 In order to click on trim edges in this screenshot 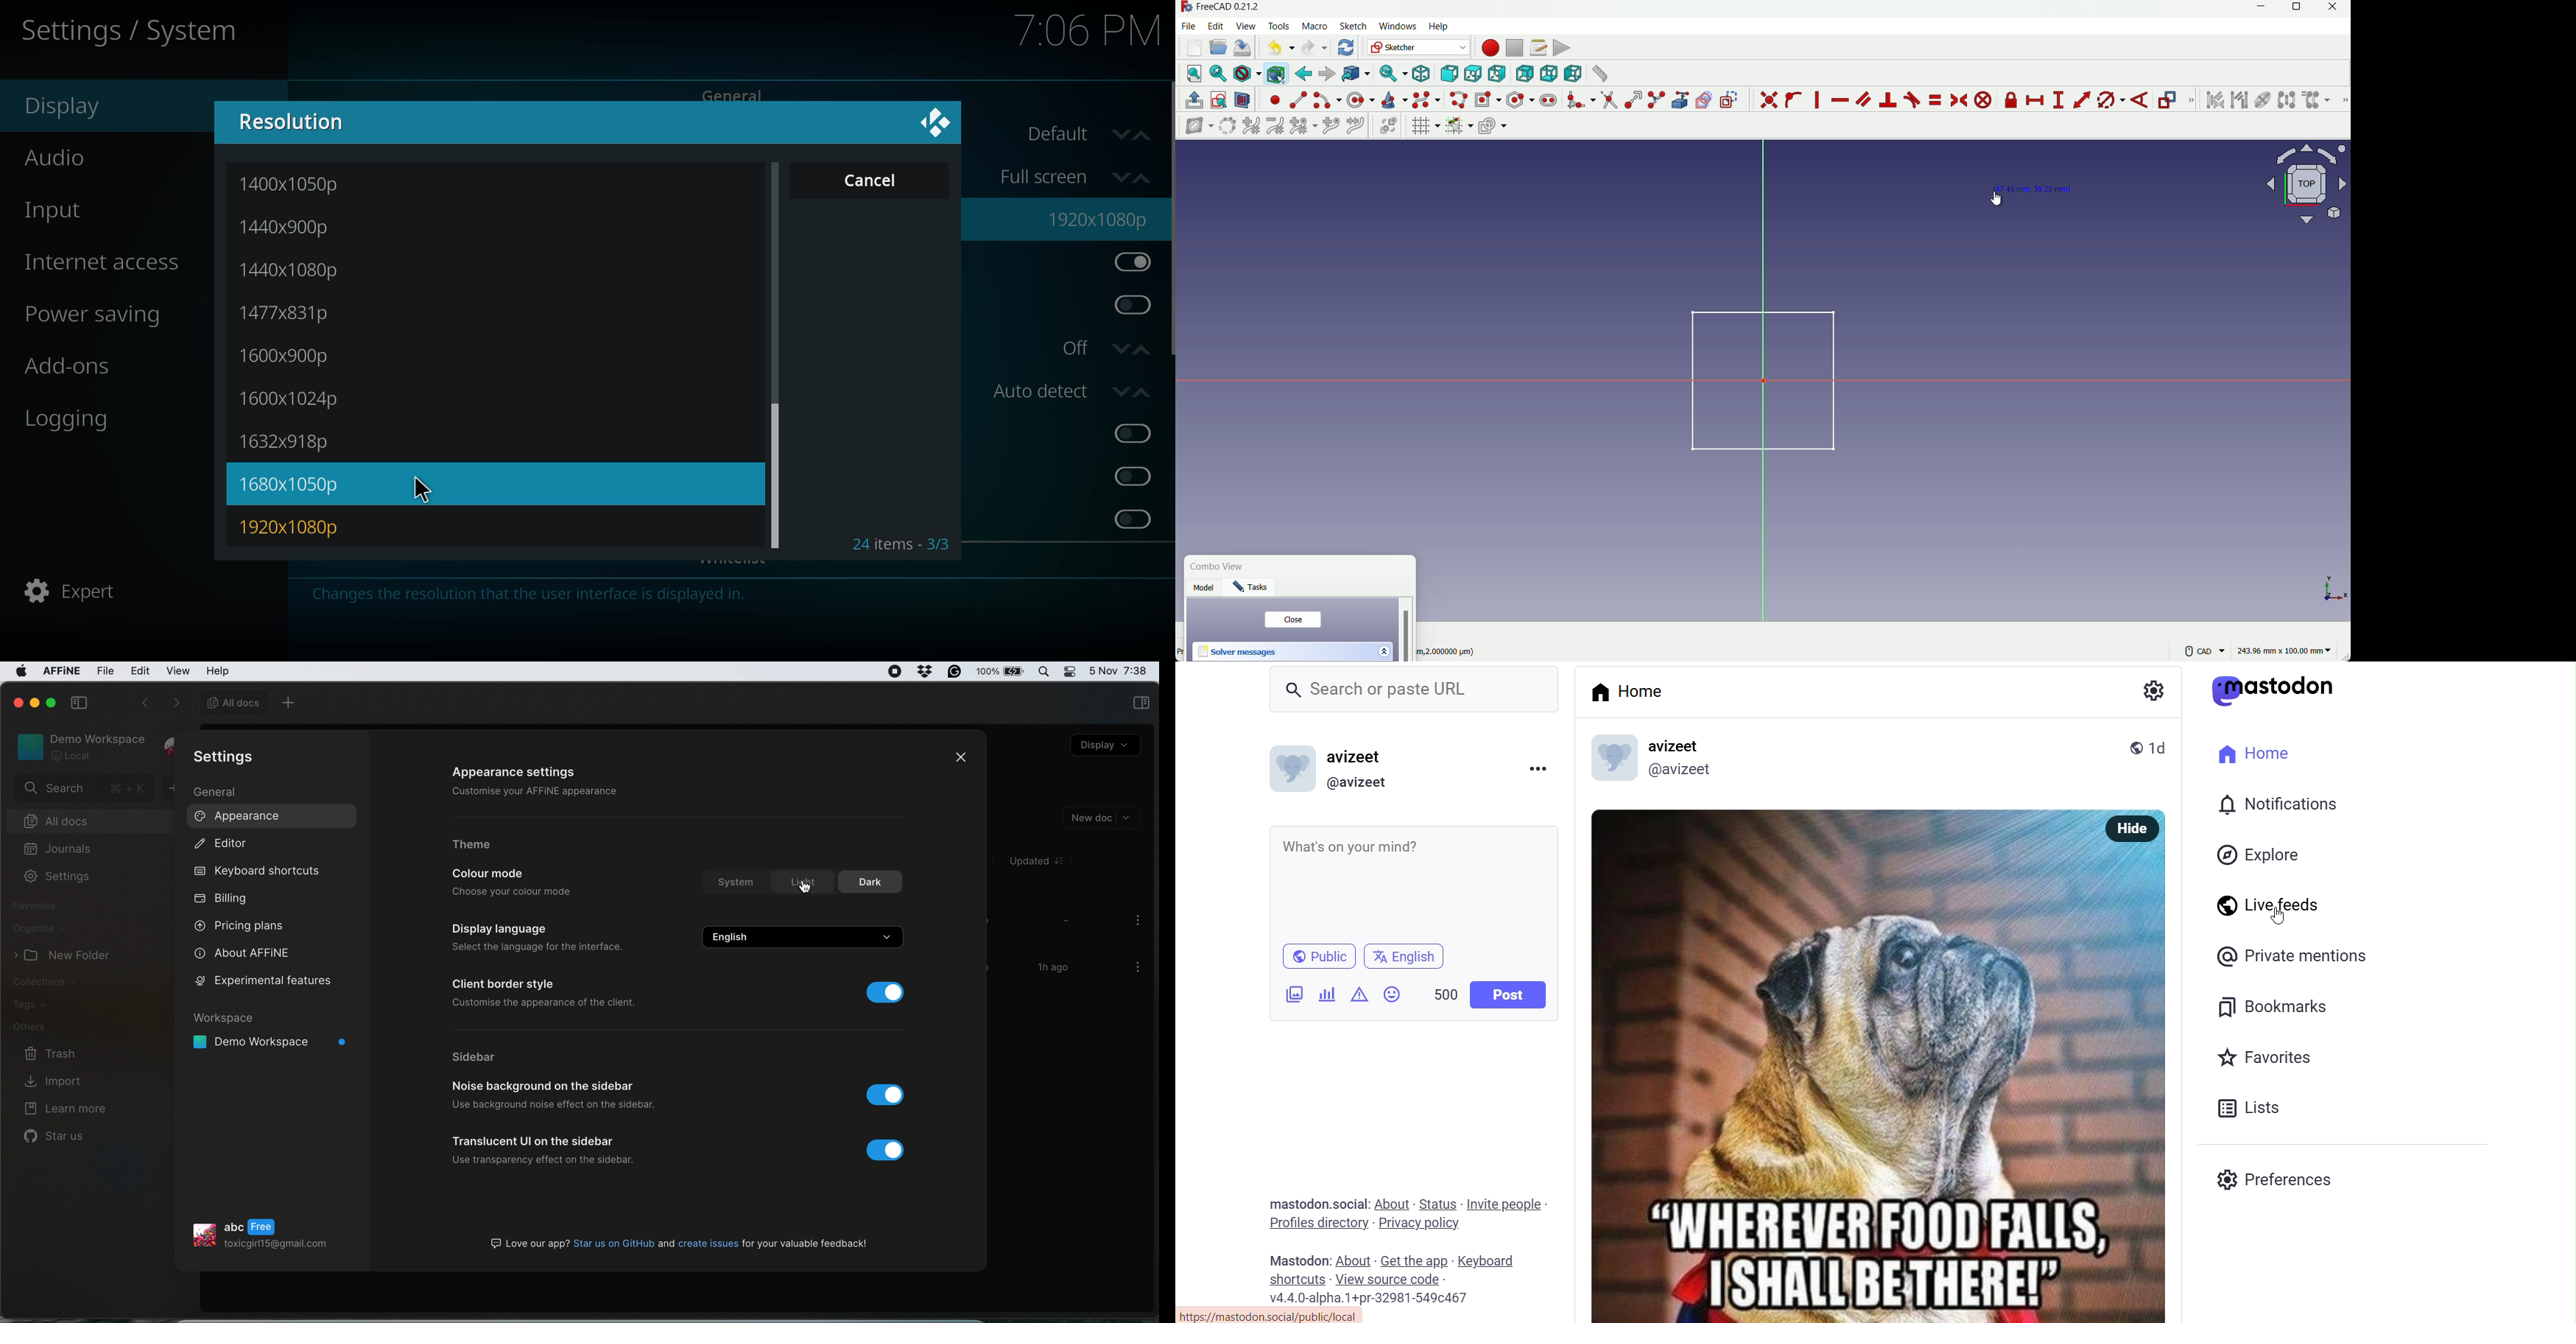, I will do `click(1609, 100)`.